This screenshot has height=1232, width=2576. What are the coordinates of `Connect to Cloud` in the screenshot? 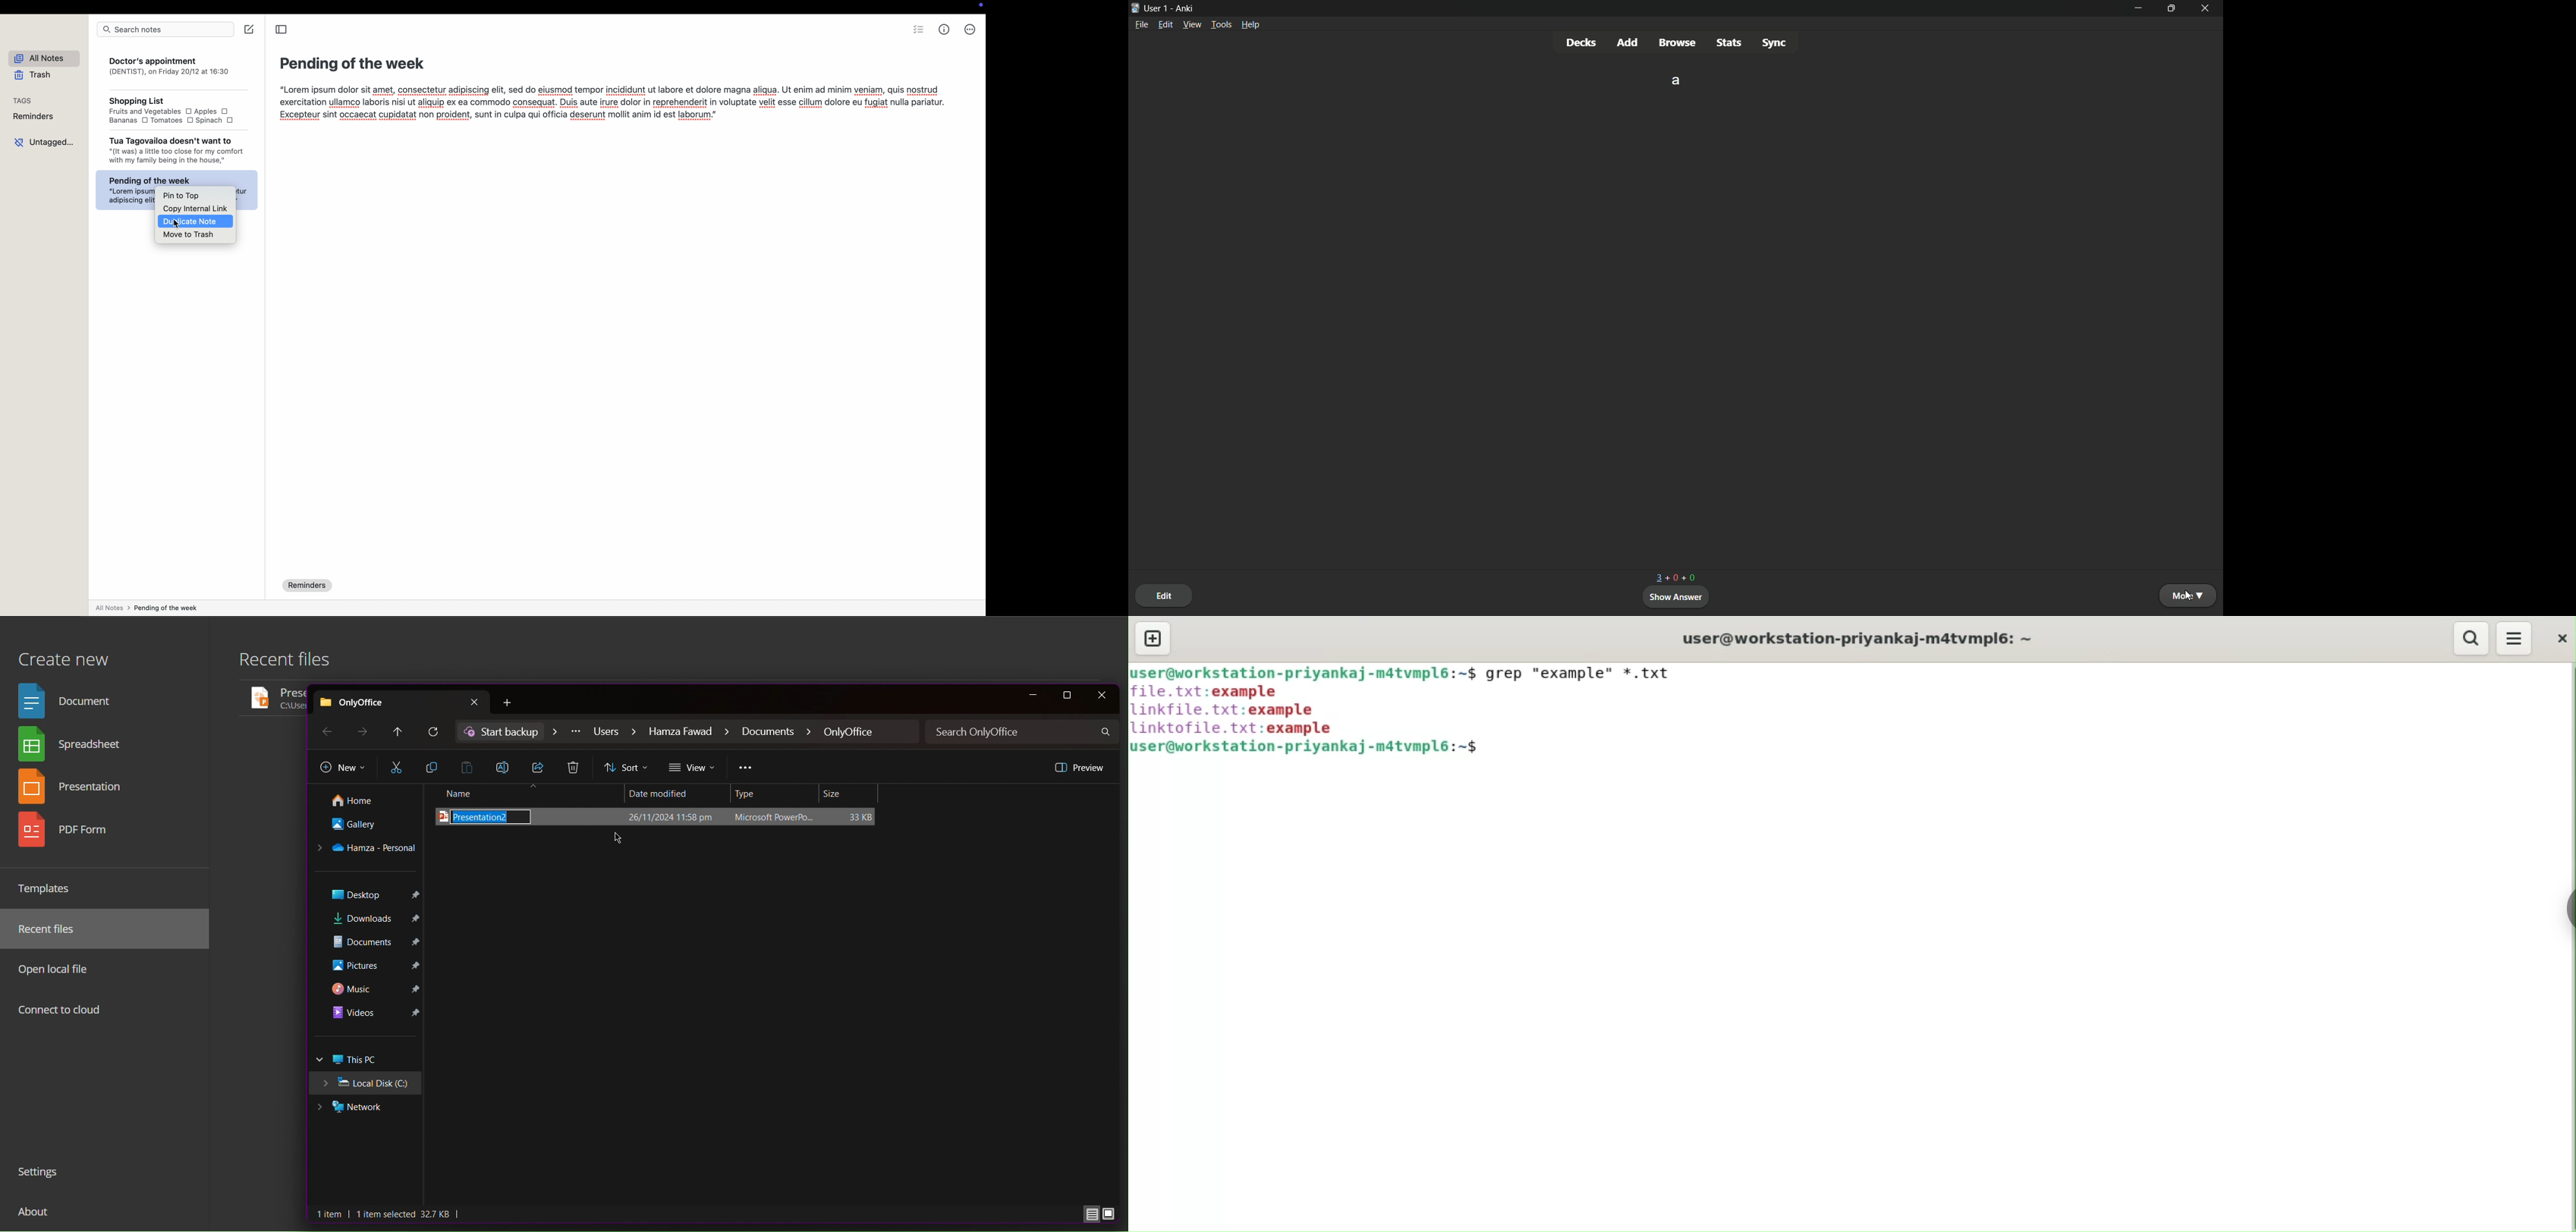 It's located at (61, 1011).